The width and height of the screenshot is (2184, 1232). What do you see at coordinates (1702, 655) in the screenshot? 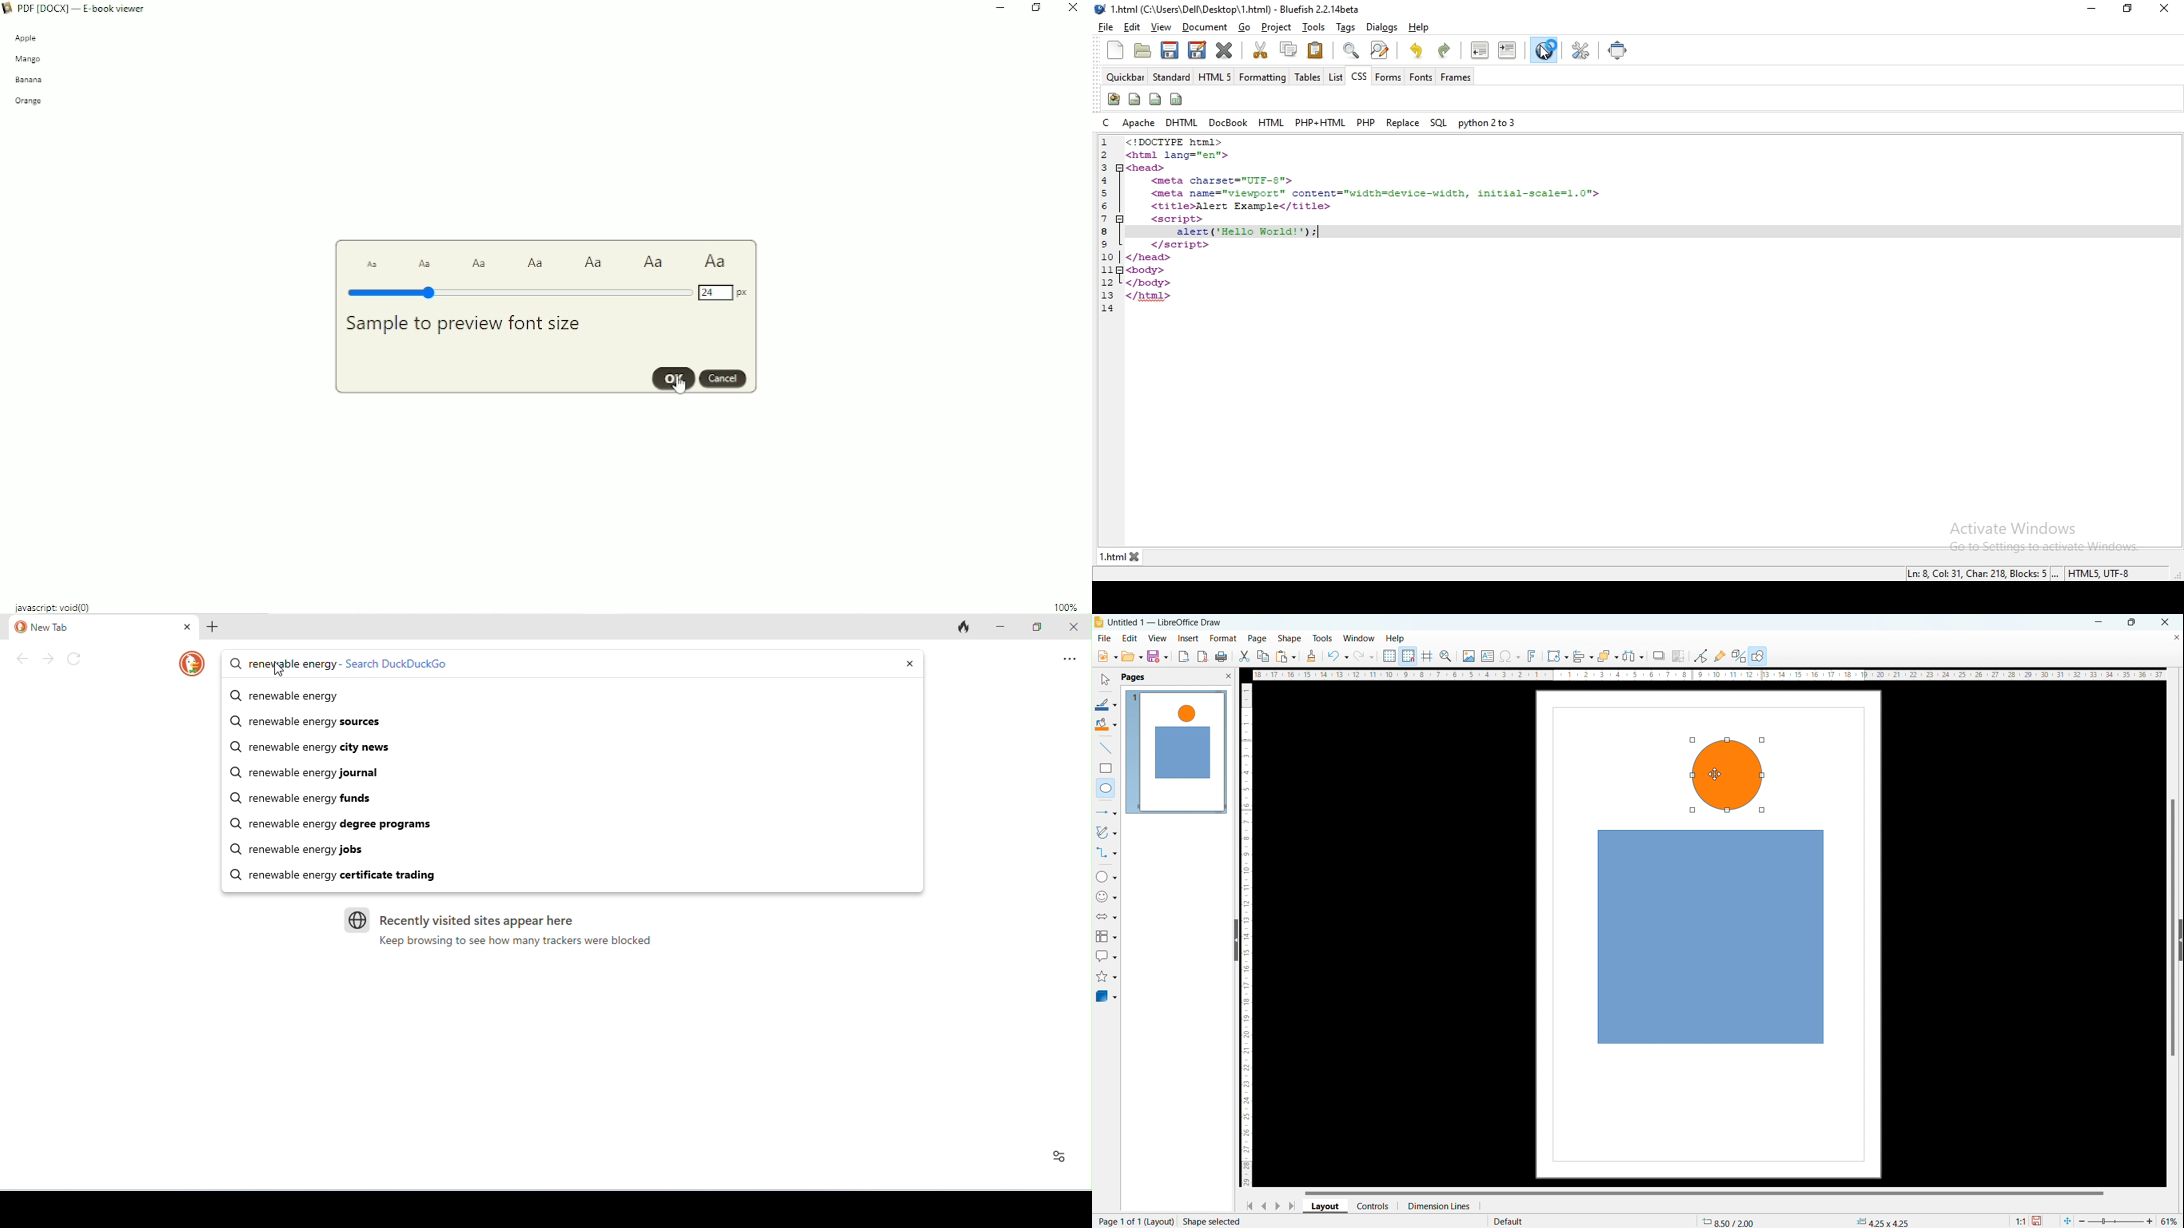
I see `toggle point edit mode` at bounding box center [1702, 655].